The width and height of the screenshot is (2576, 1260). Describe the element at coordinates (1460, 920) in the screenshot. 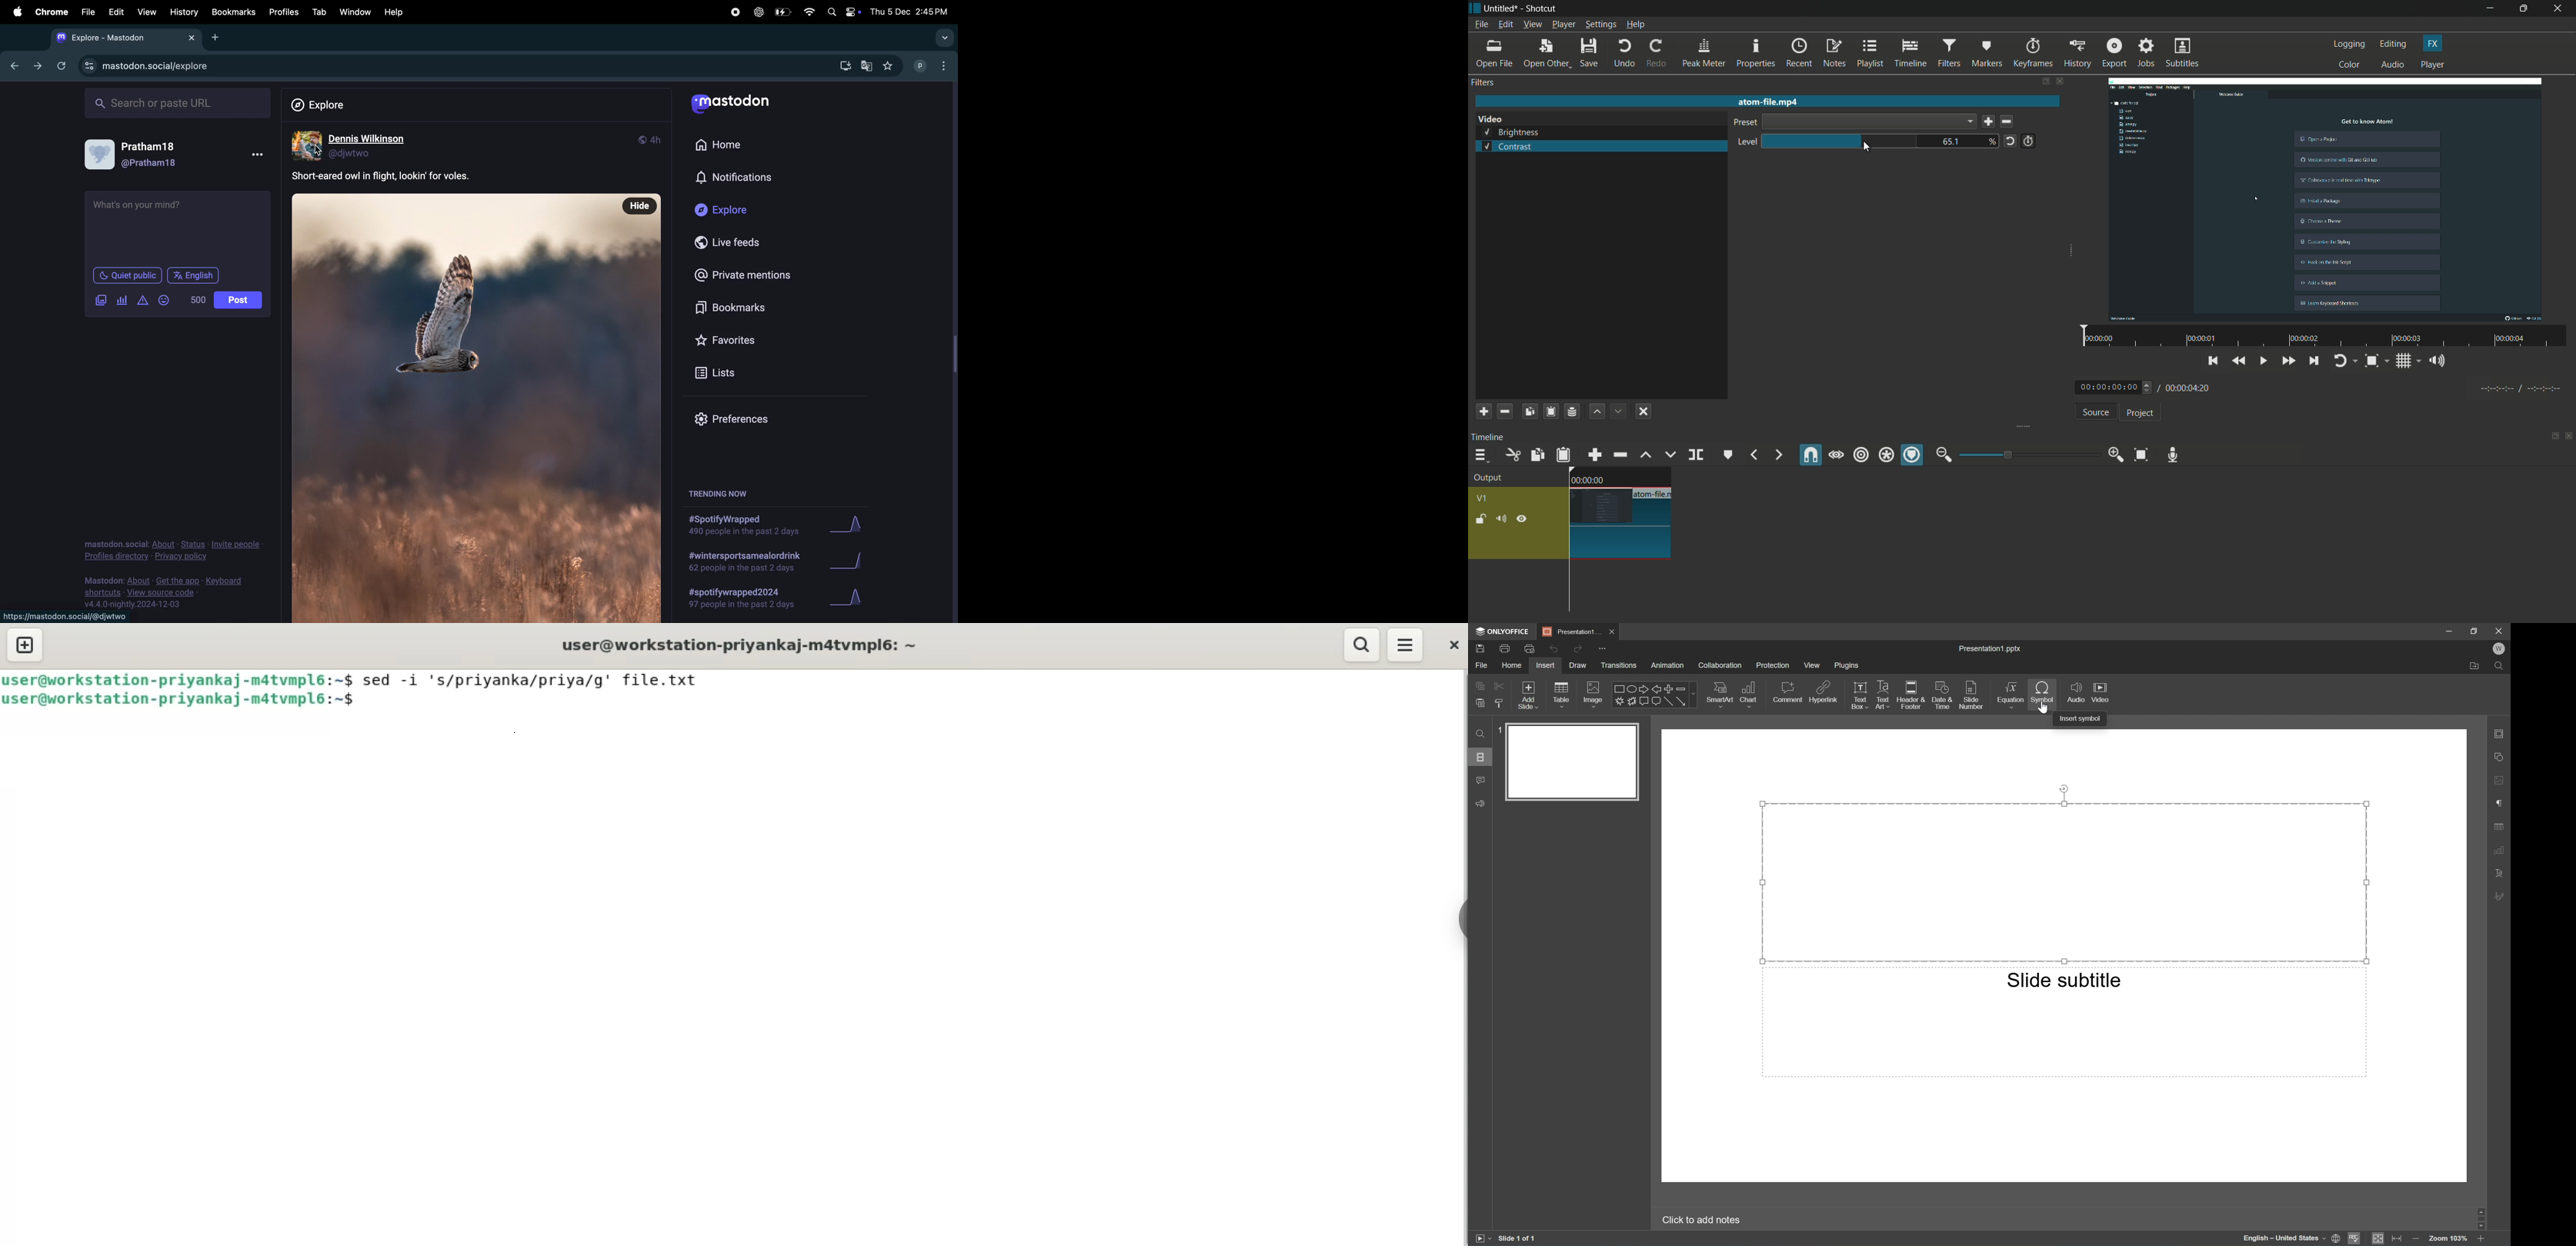

I see `sidebar` at that location.